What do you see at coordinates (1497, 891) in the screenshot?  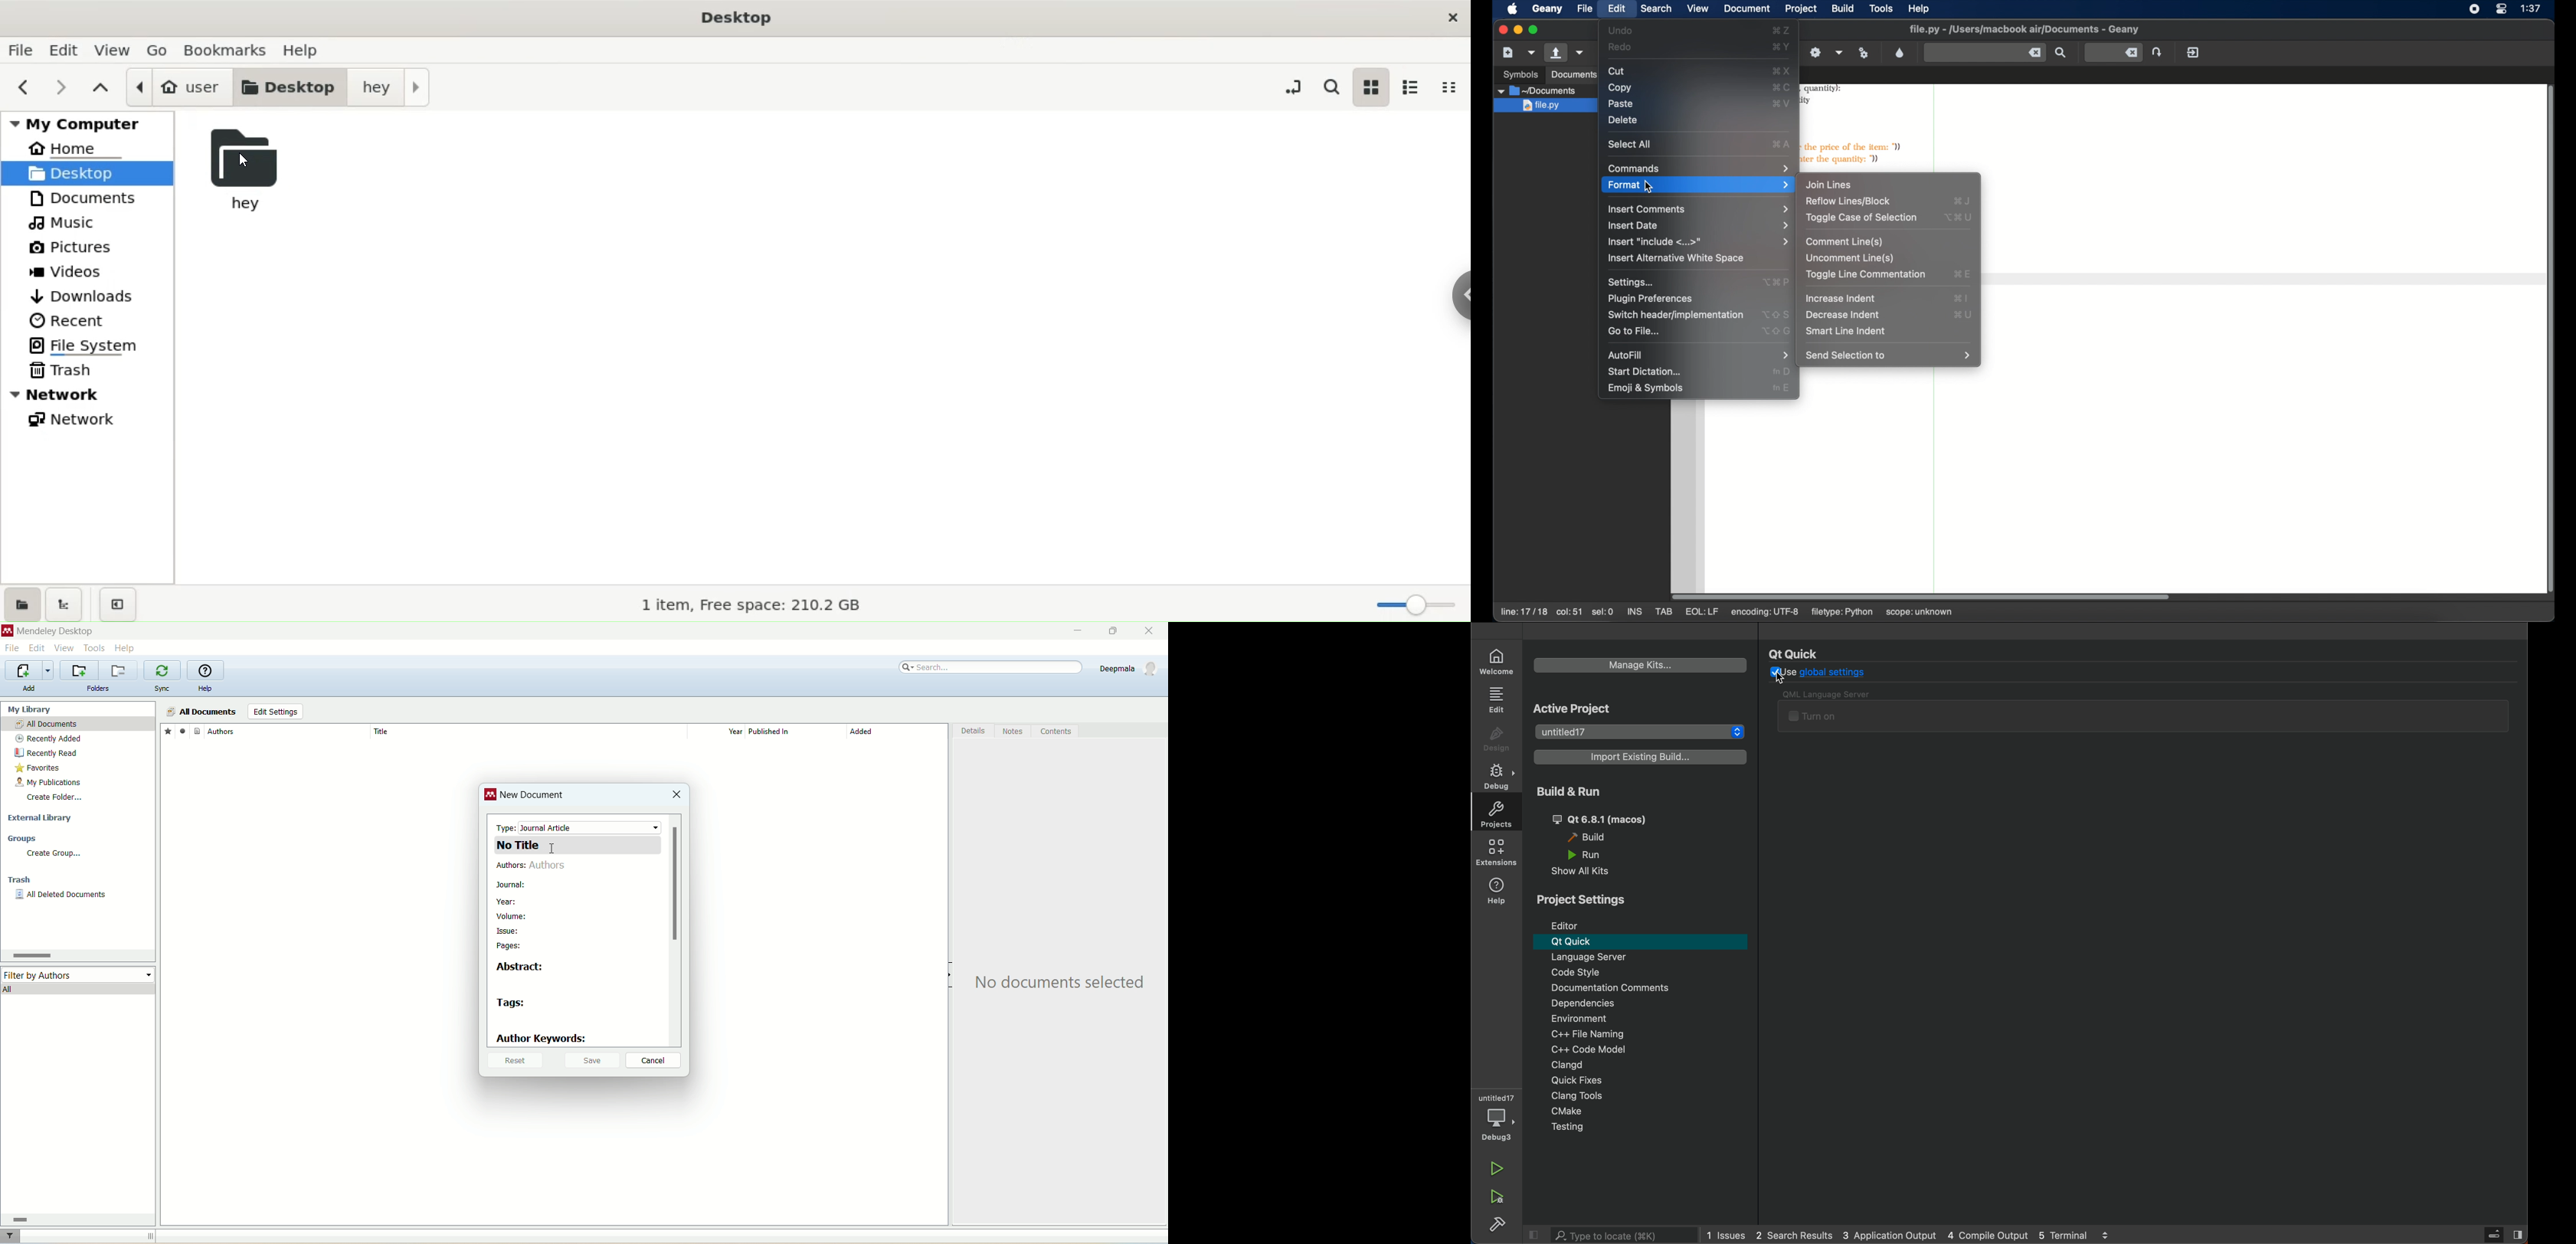 I see `help` at bounding box center [1497, 891].